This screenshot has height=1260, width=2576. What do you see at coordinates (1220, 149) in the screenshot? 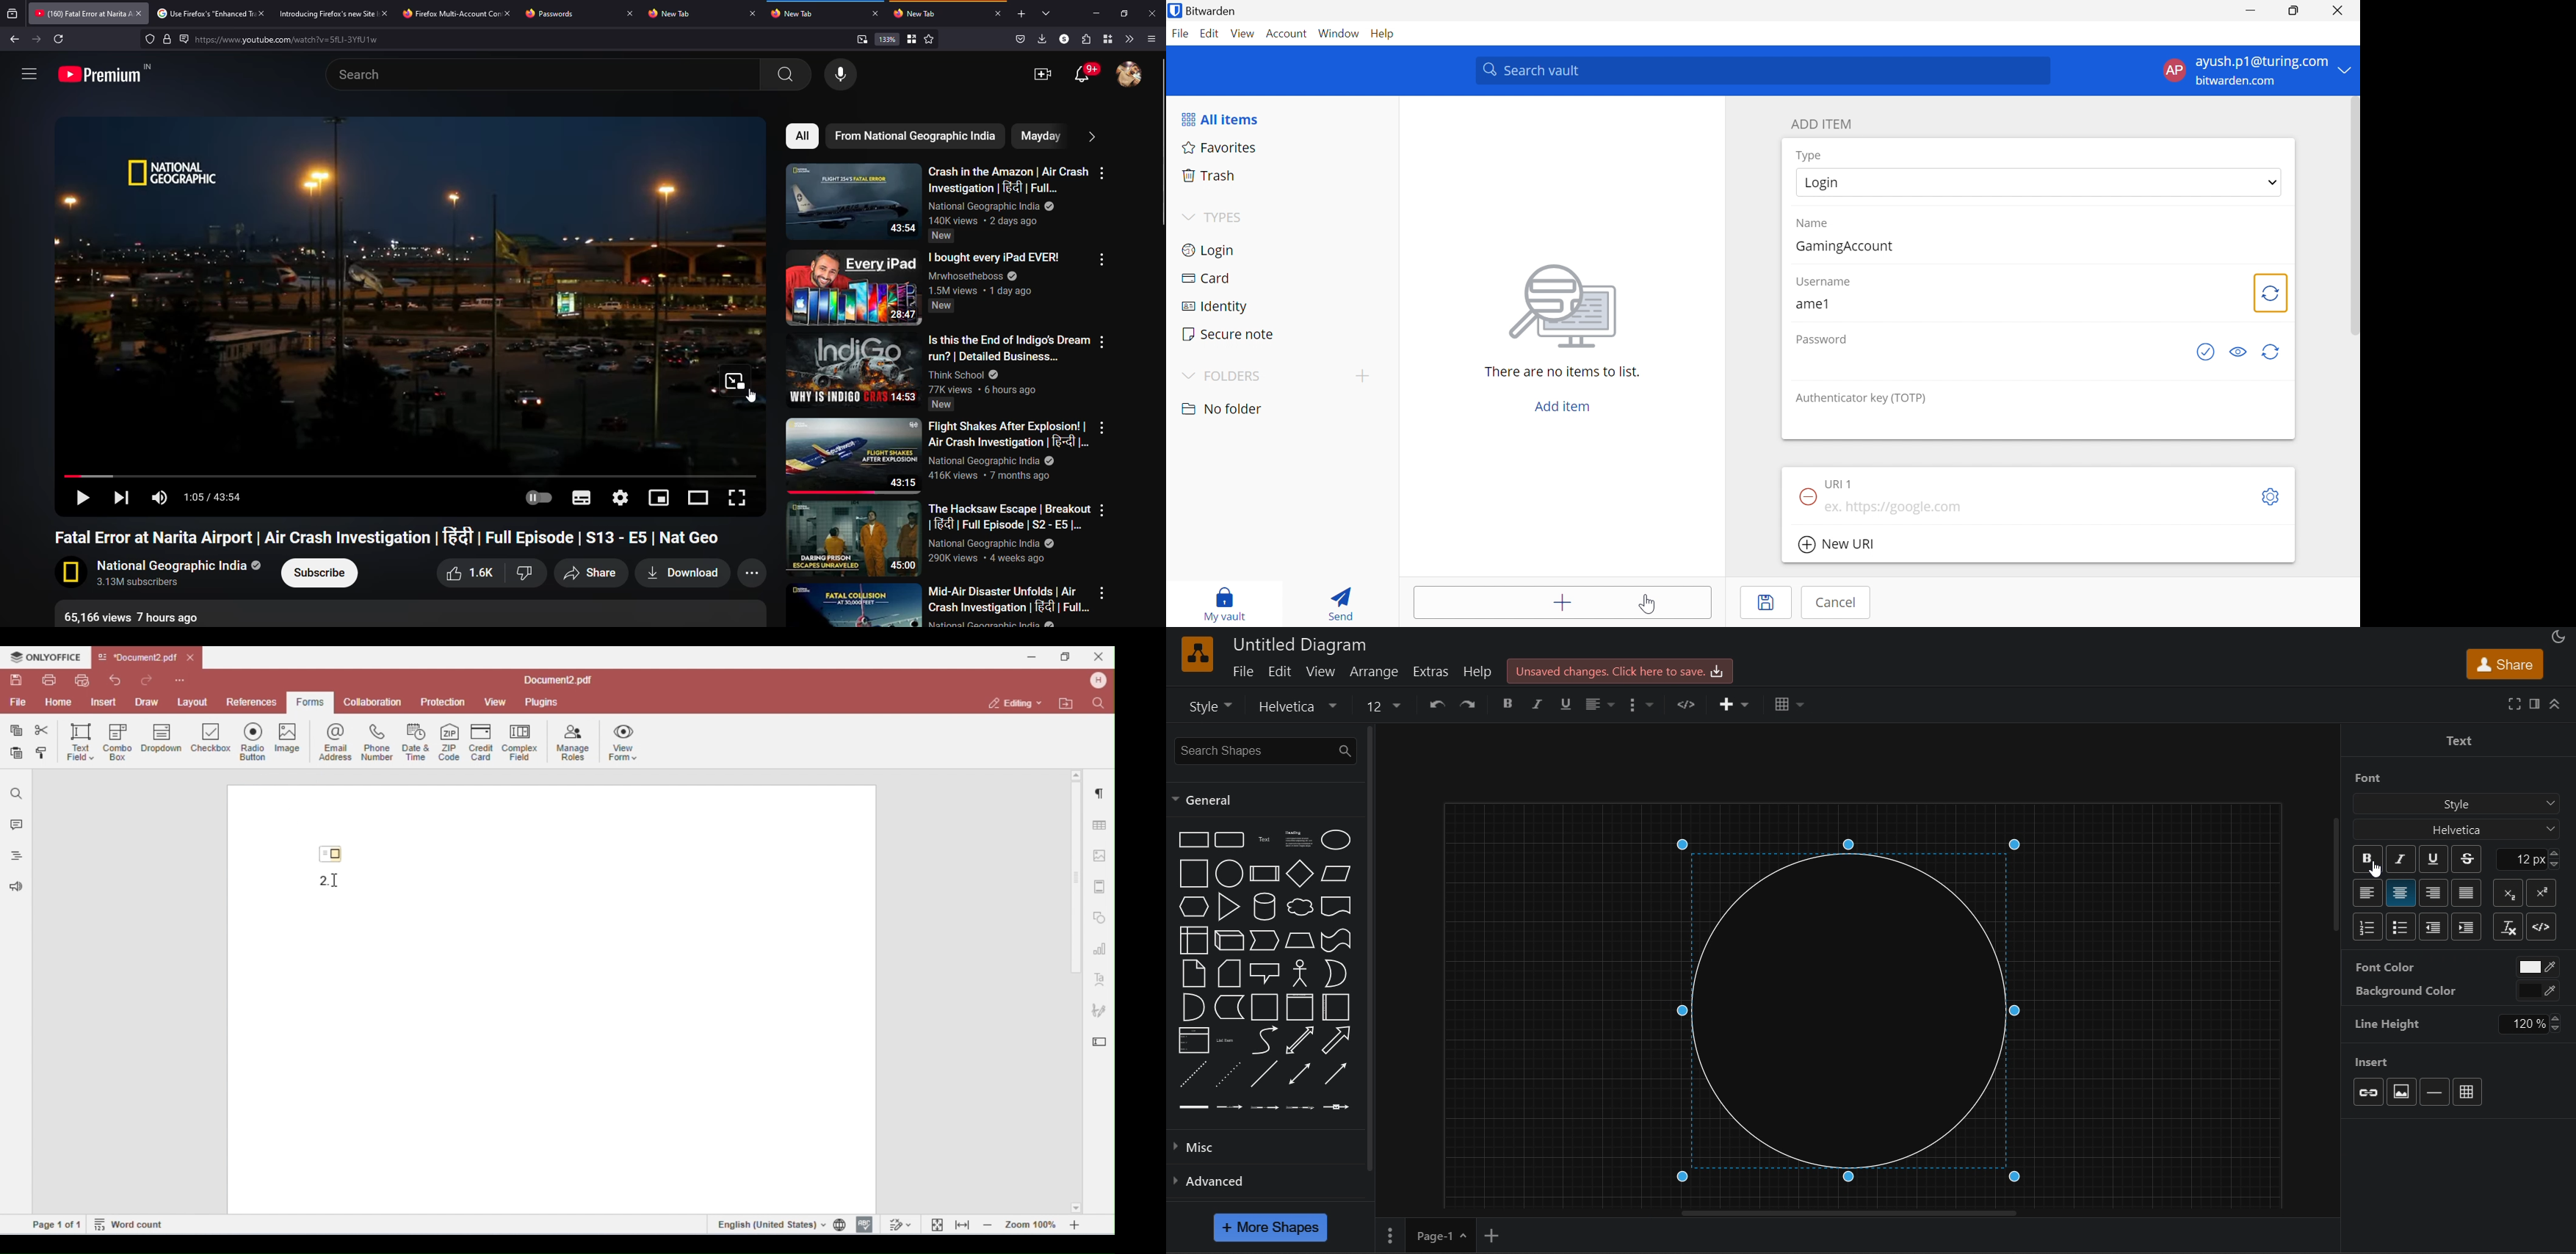
I see `Favorites` at bounding box center [1220, 149].